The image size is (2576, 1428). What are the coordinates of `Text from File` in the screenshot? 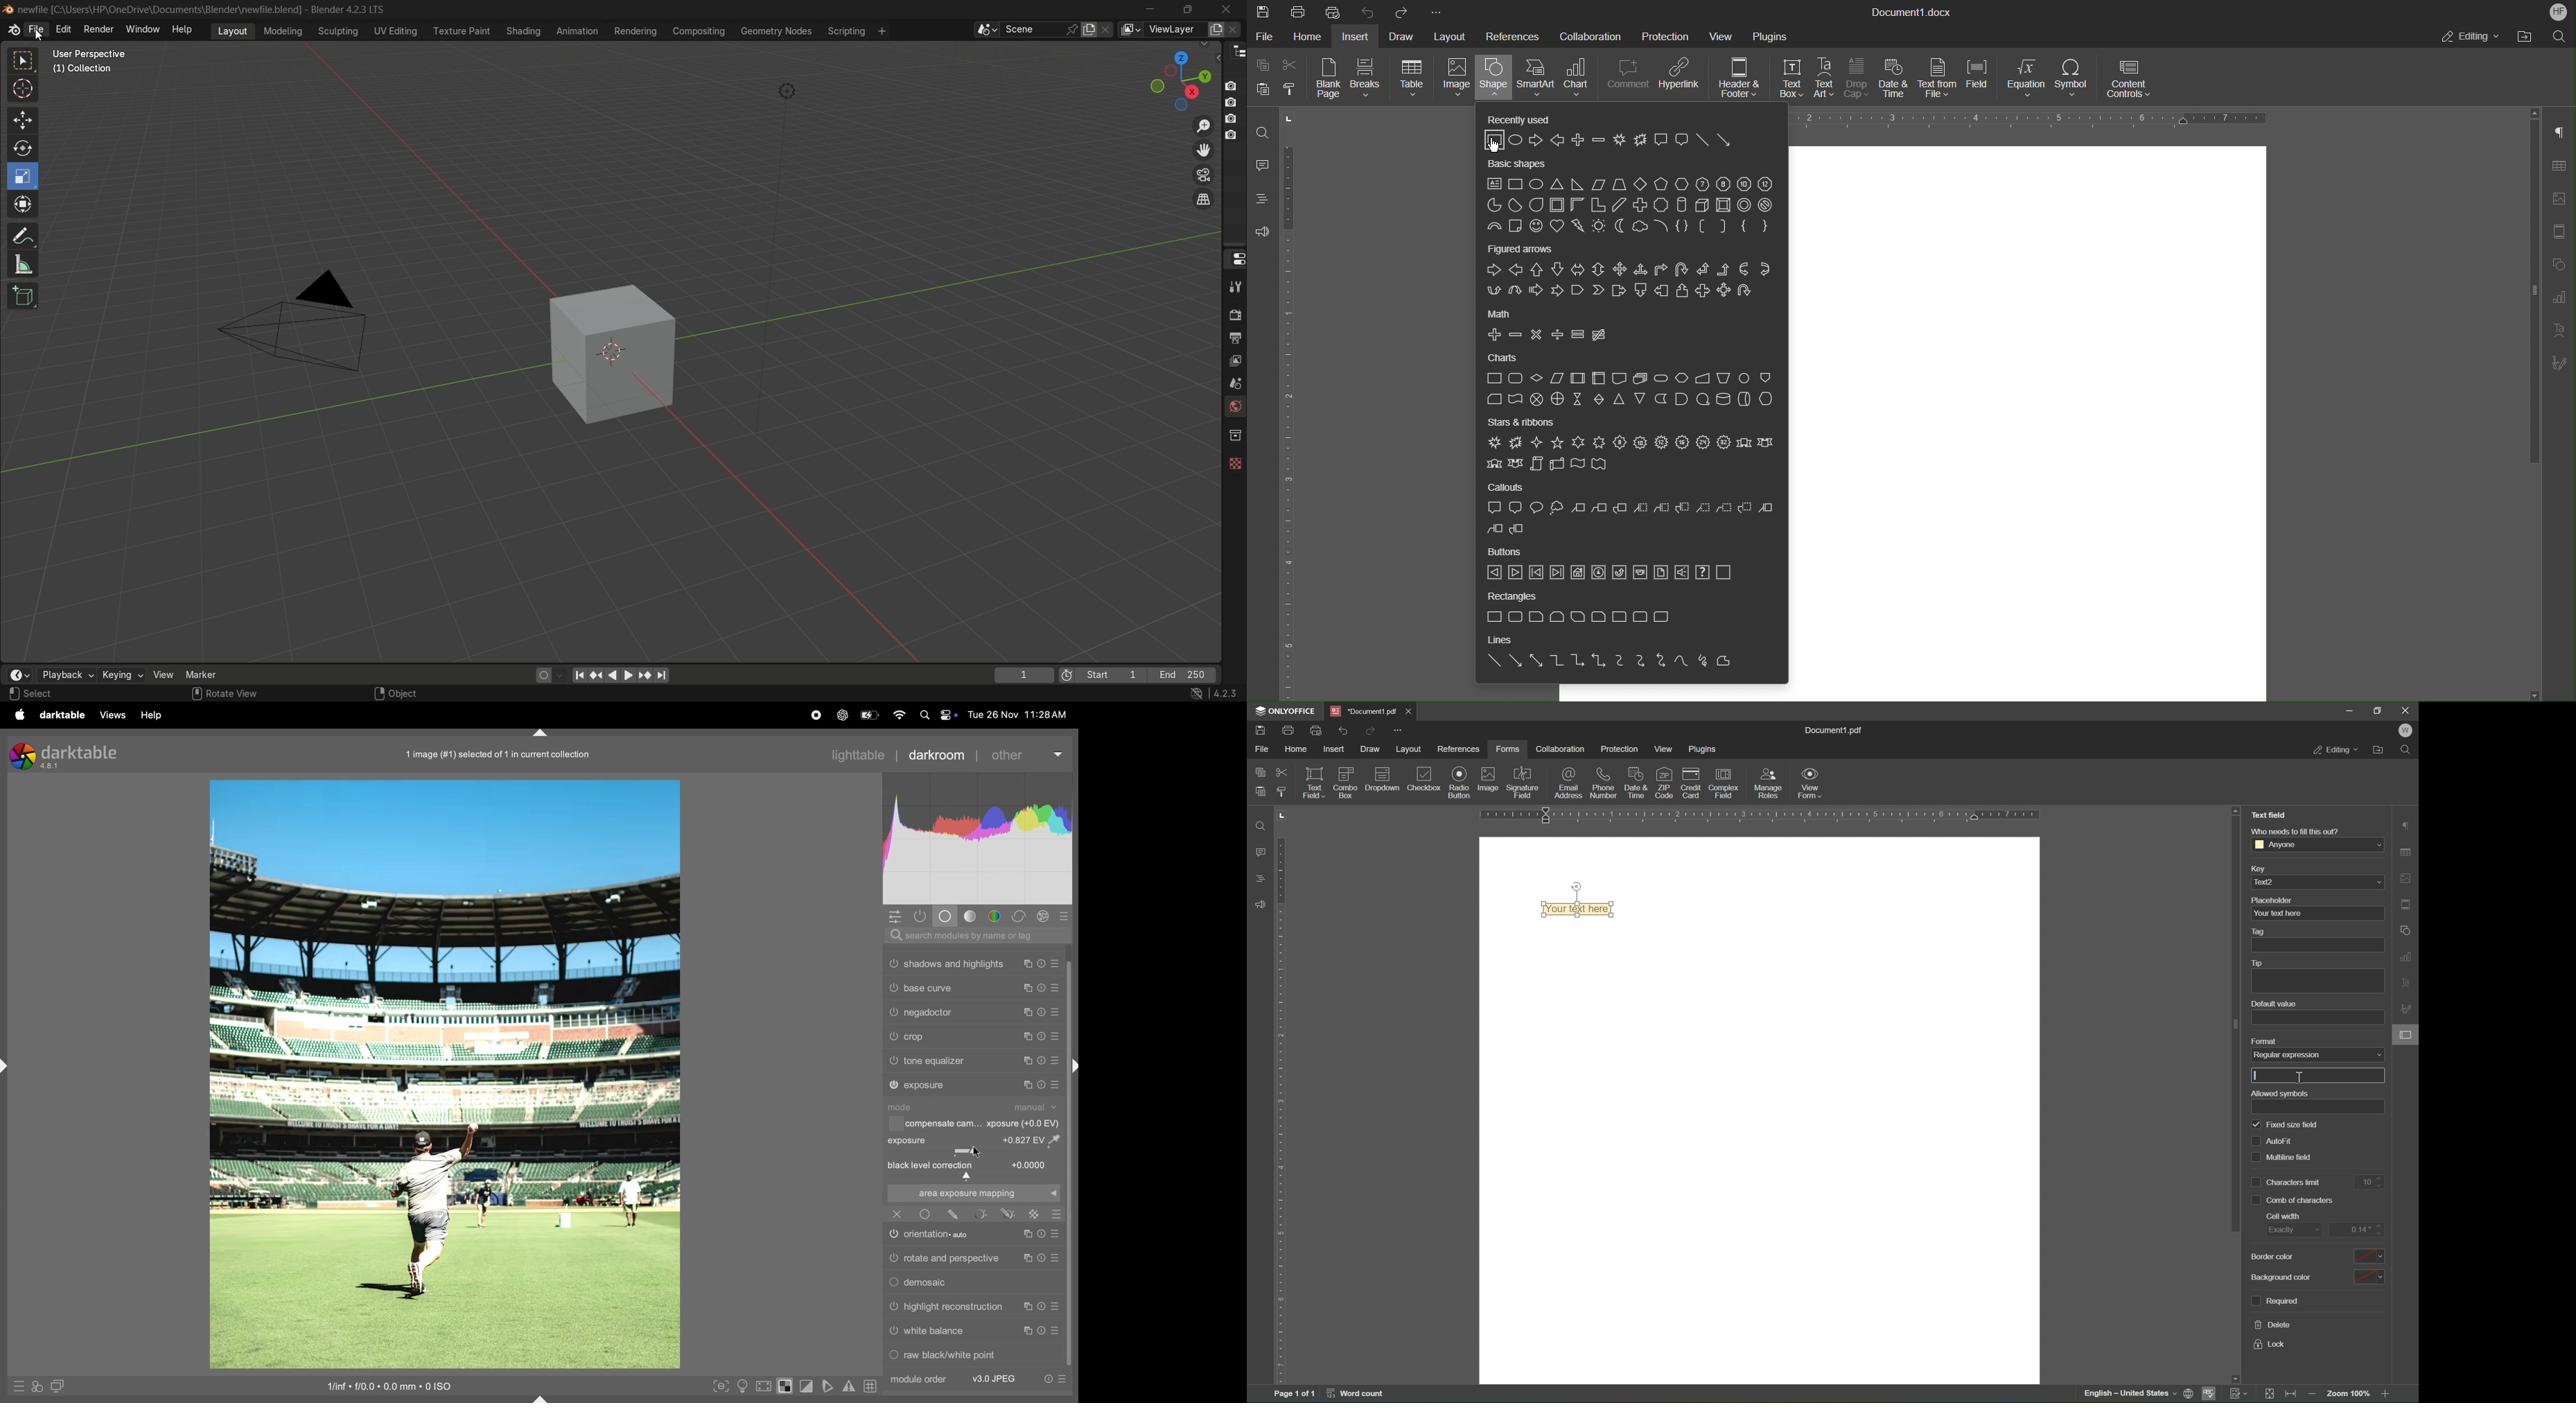 It's located at (1938, 79).